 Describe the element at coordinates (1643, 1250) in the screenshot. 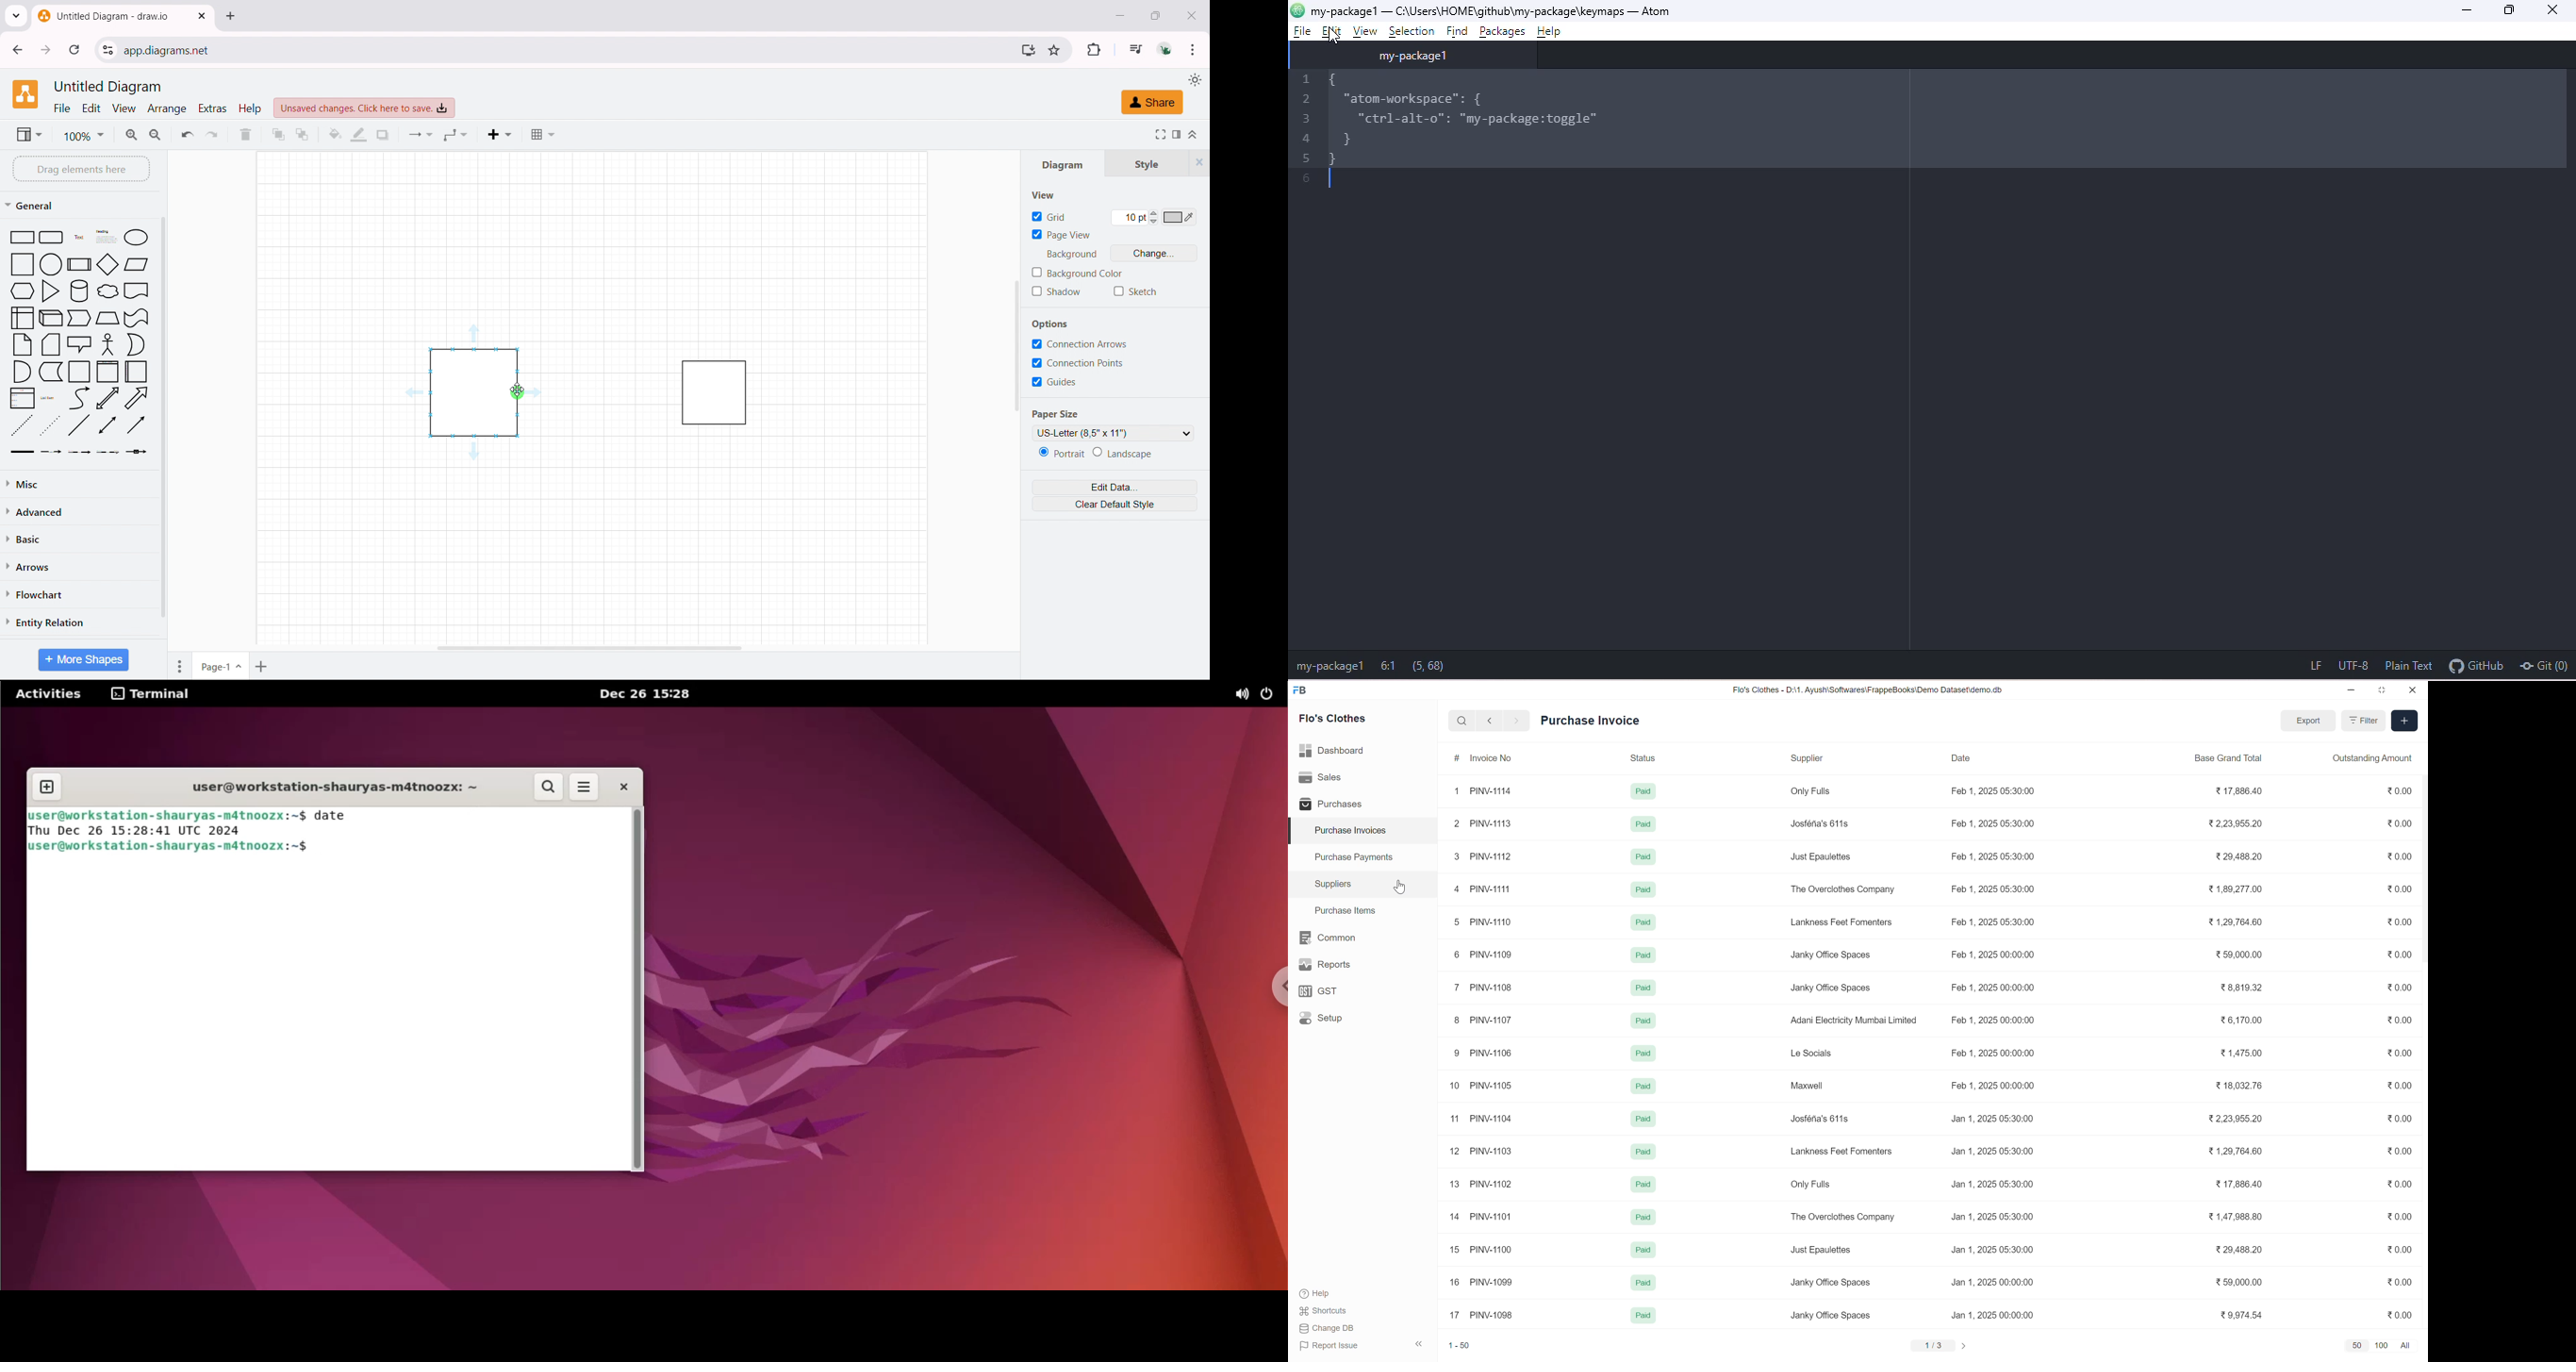

I see `paid` at that location.